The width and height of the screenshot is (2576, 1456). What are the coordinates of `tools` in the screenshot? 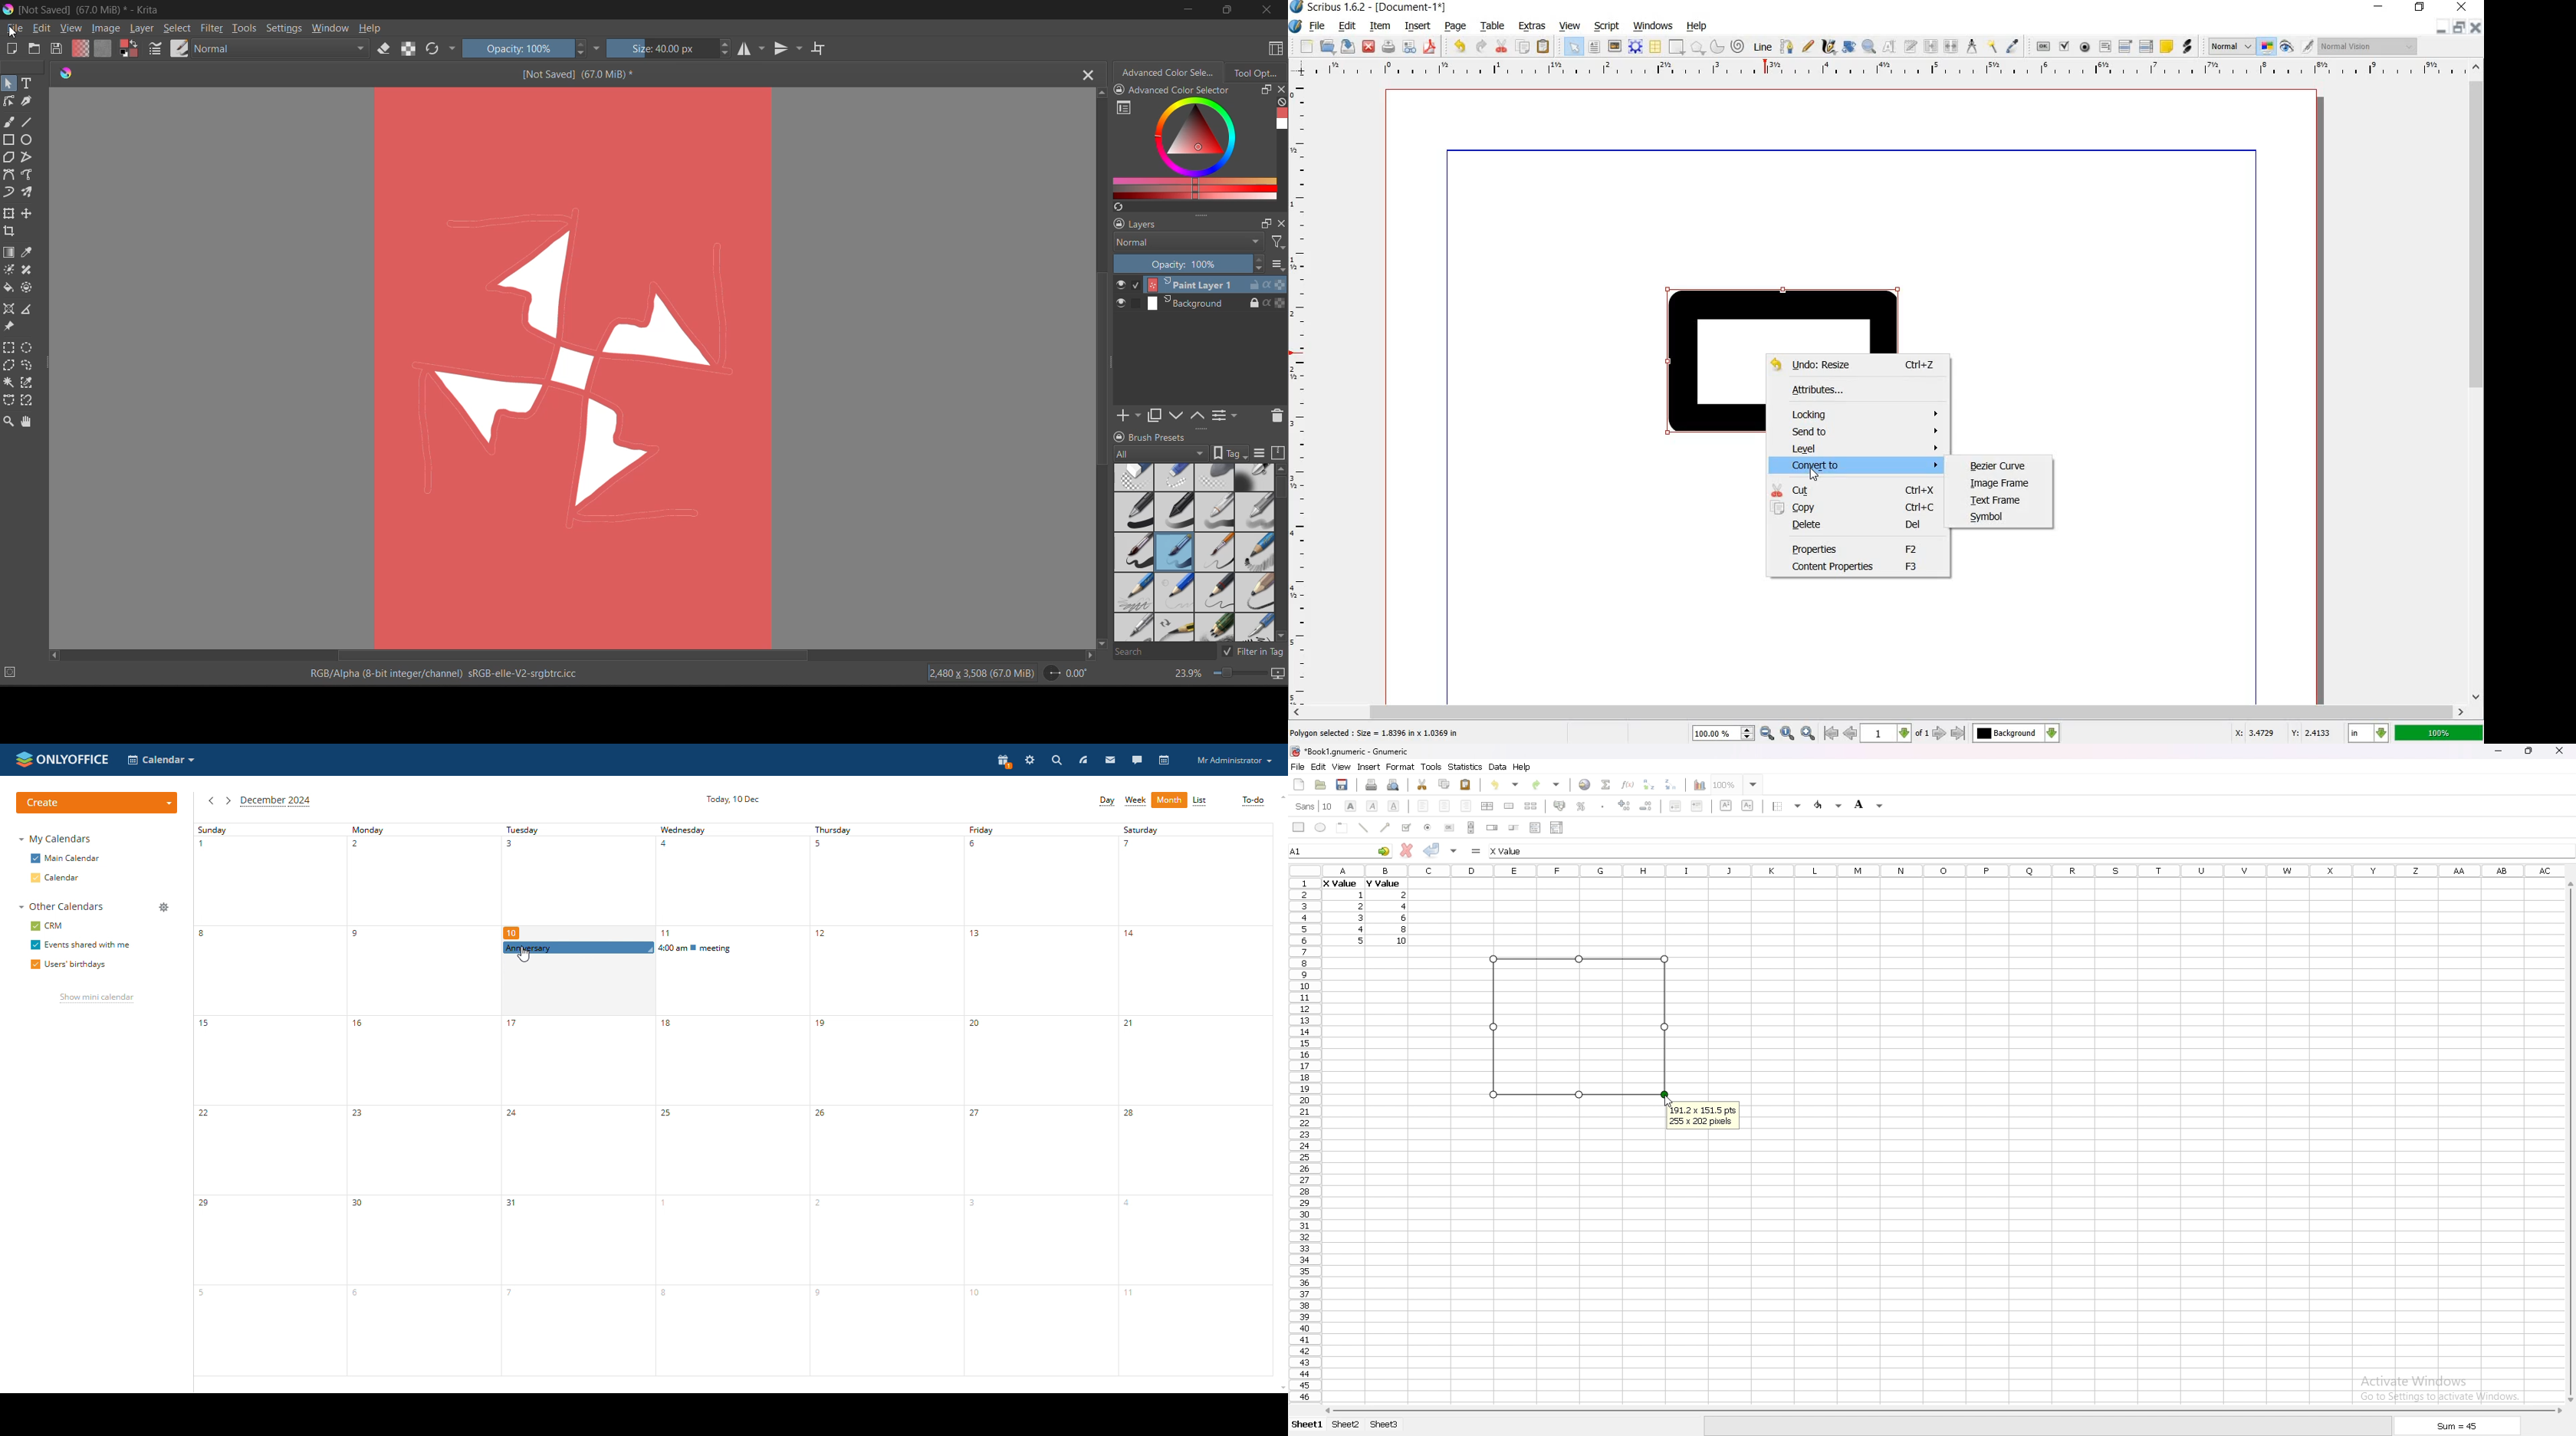 It's located at (9, 307).